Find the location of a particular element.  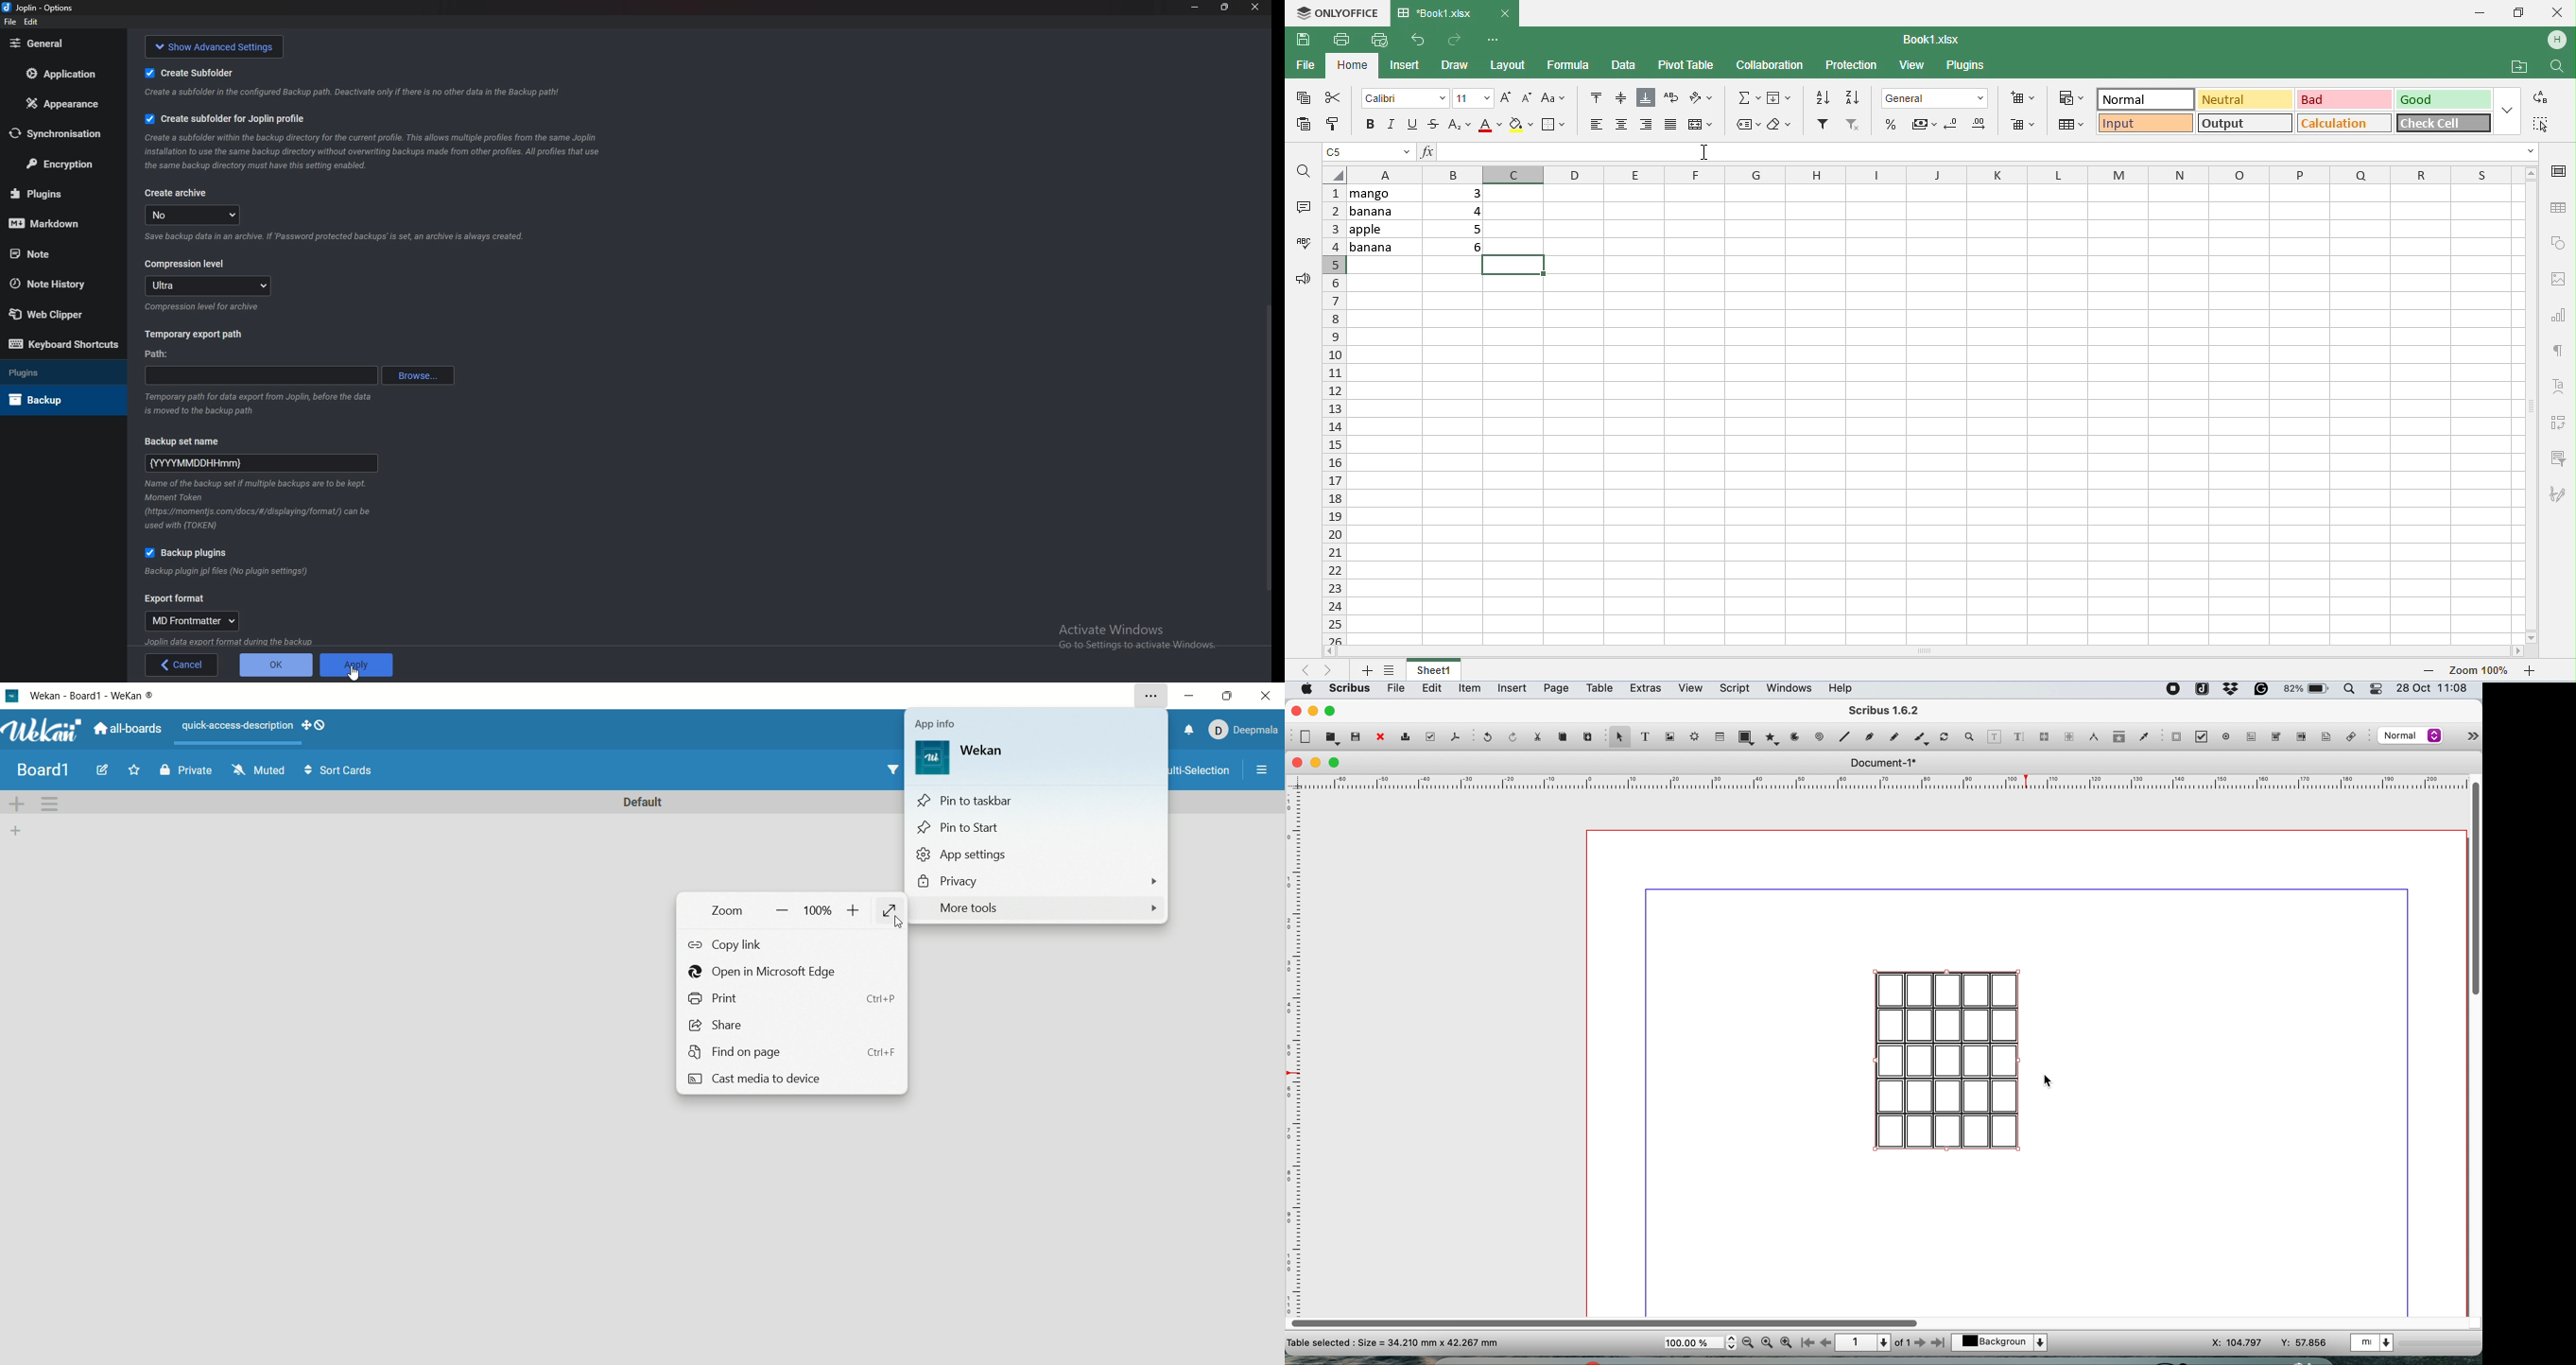

insert is located at coordinates (1512, 689).